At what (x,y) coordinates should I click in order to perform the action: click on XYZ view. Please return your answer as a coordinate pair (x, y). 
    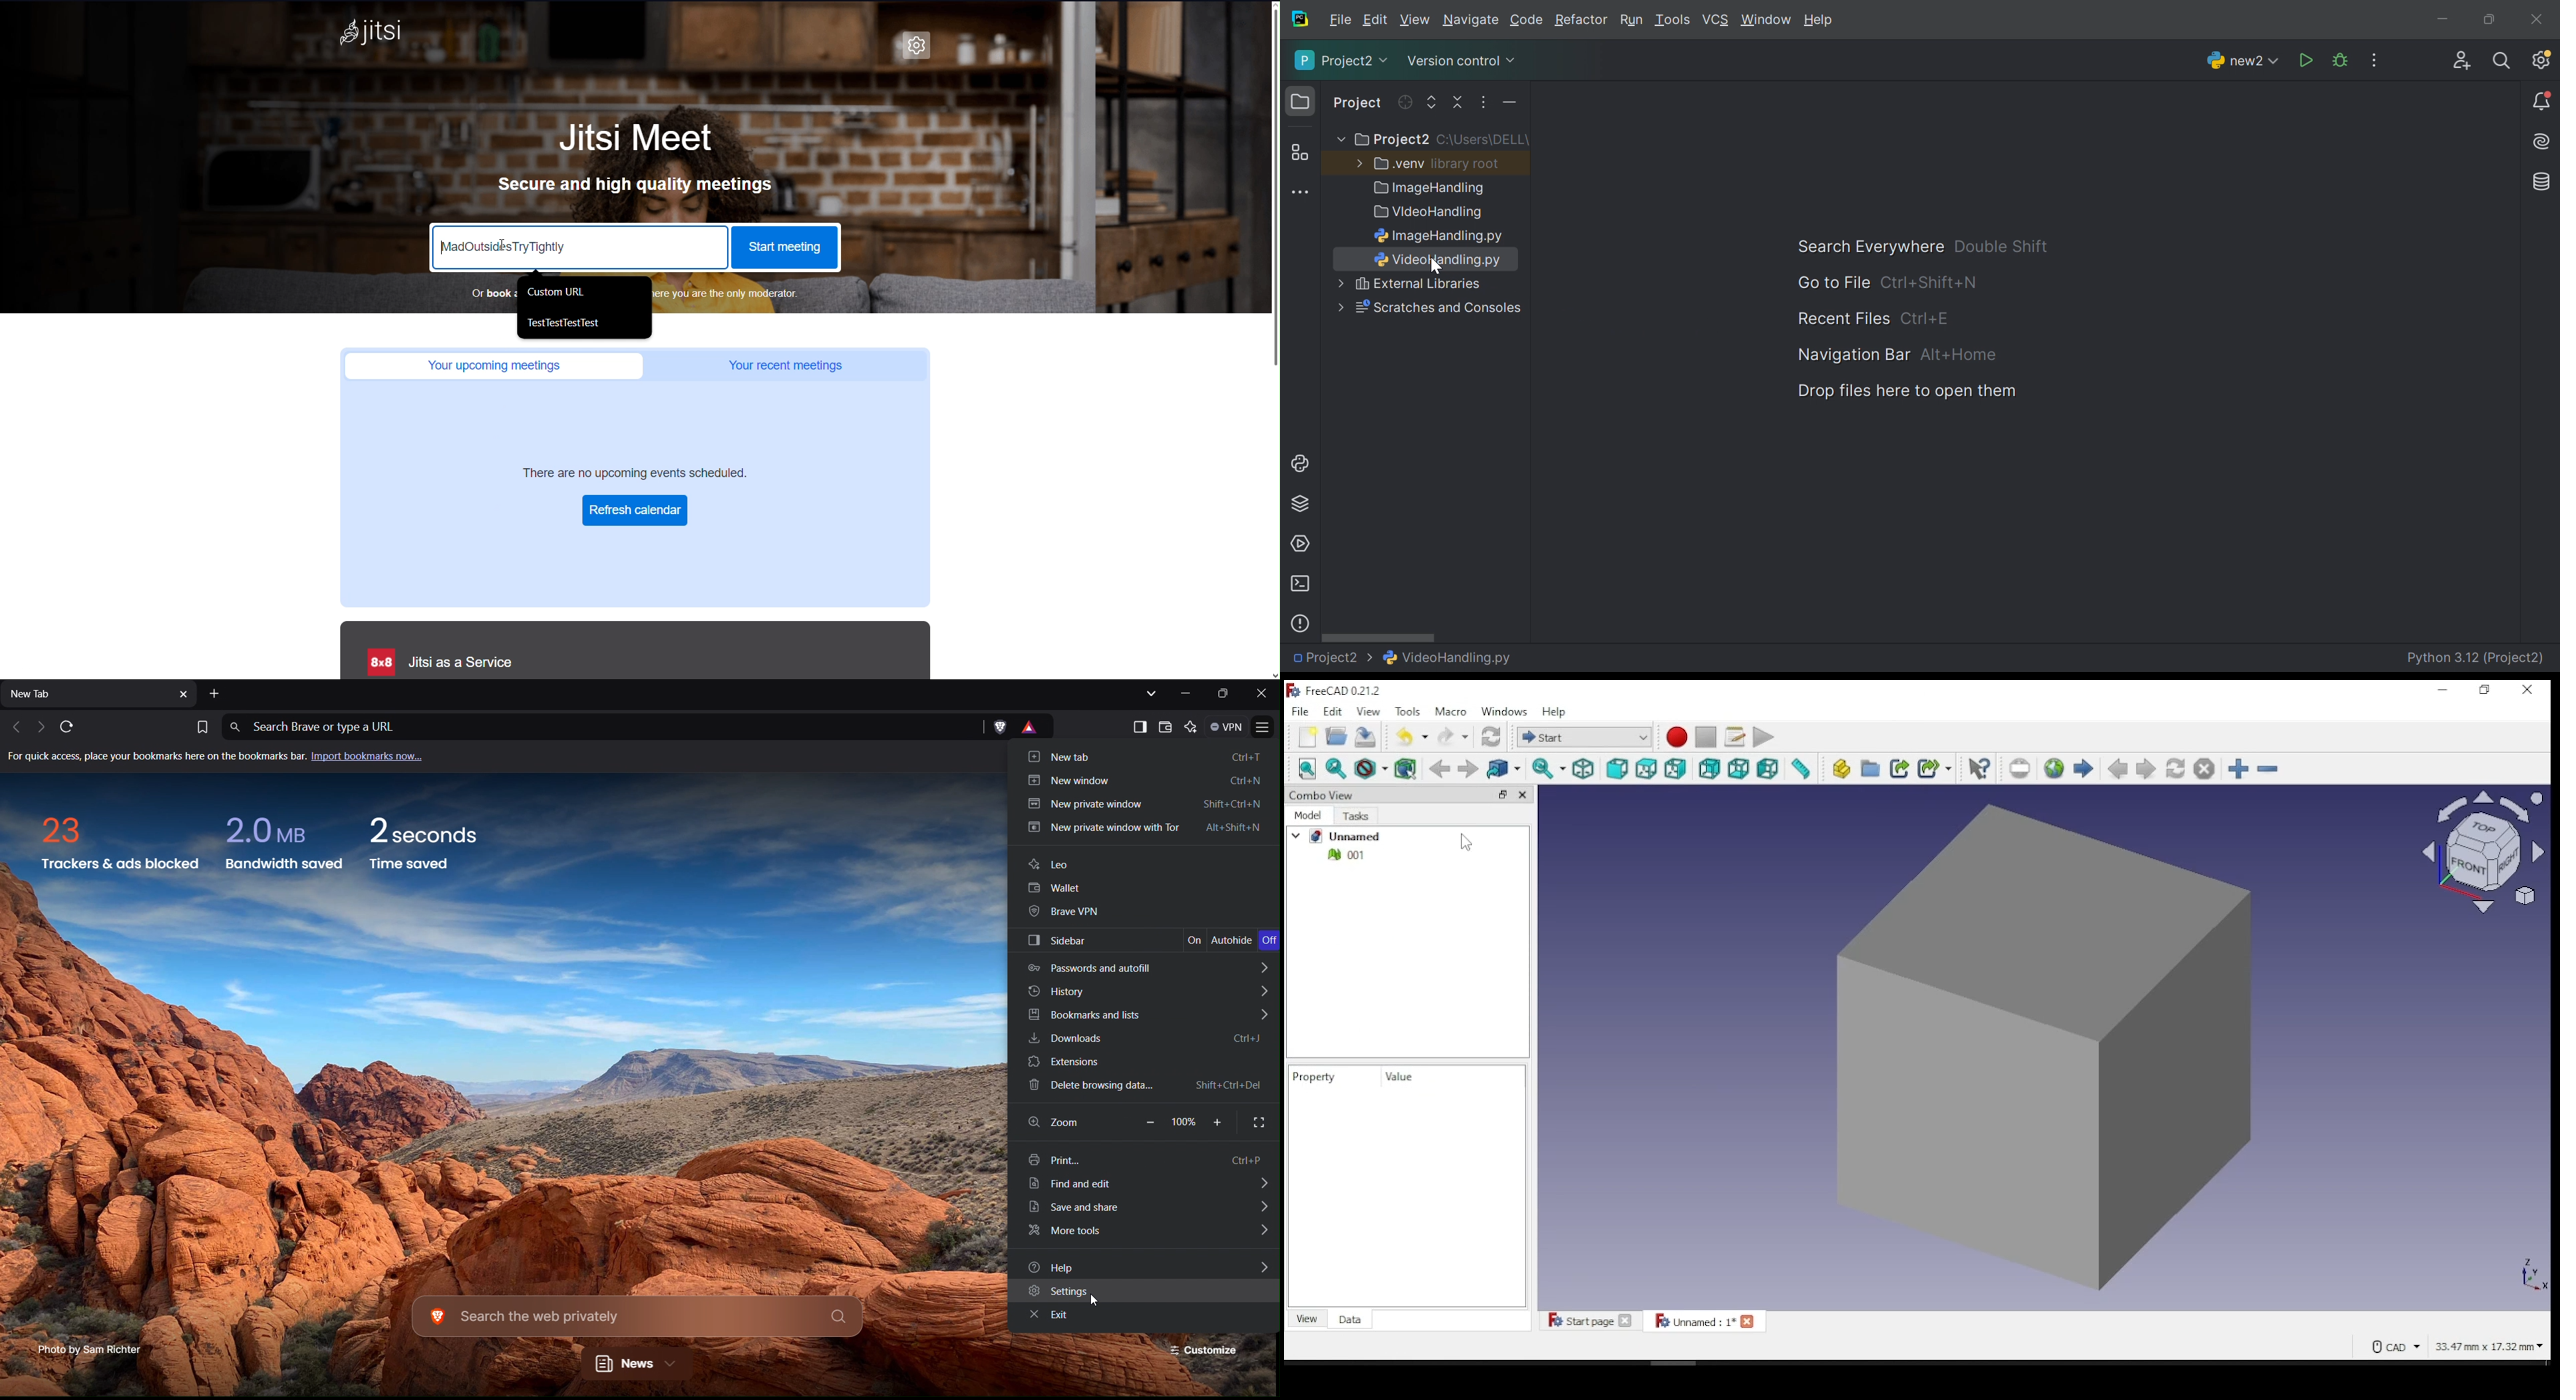
    Looking at the image, I should click on (2515, 1270).